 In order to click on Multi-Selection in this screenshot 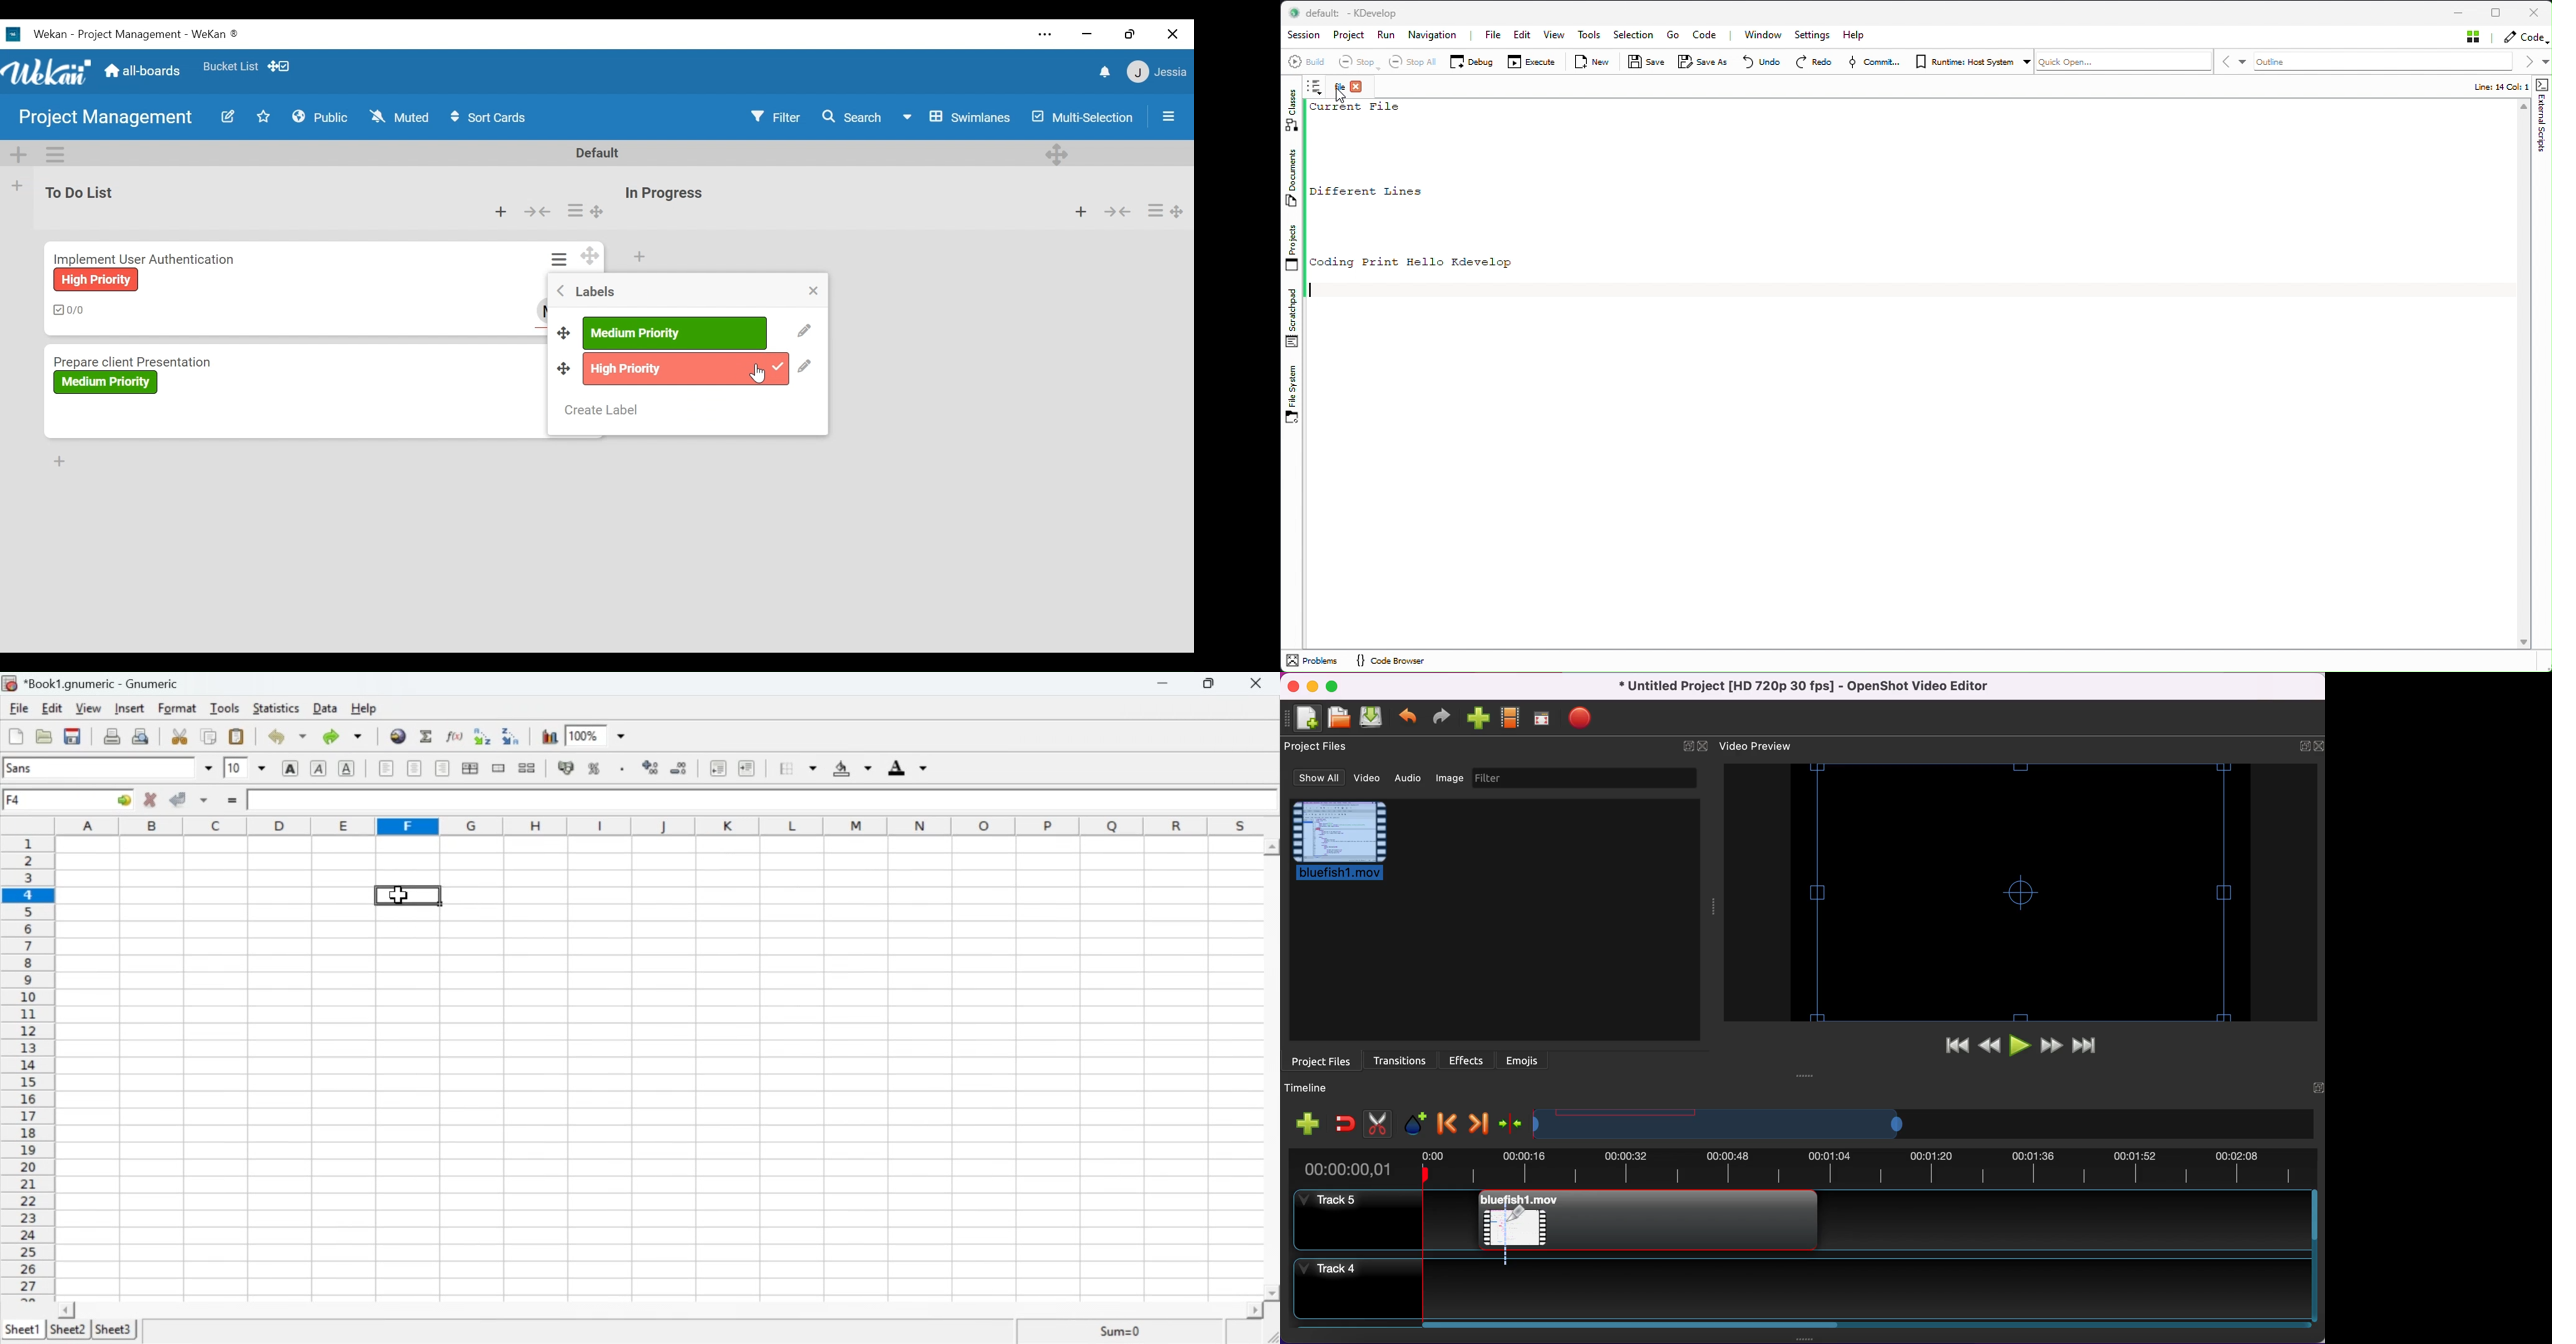, I will do `click(1084, 117)`.